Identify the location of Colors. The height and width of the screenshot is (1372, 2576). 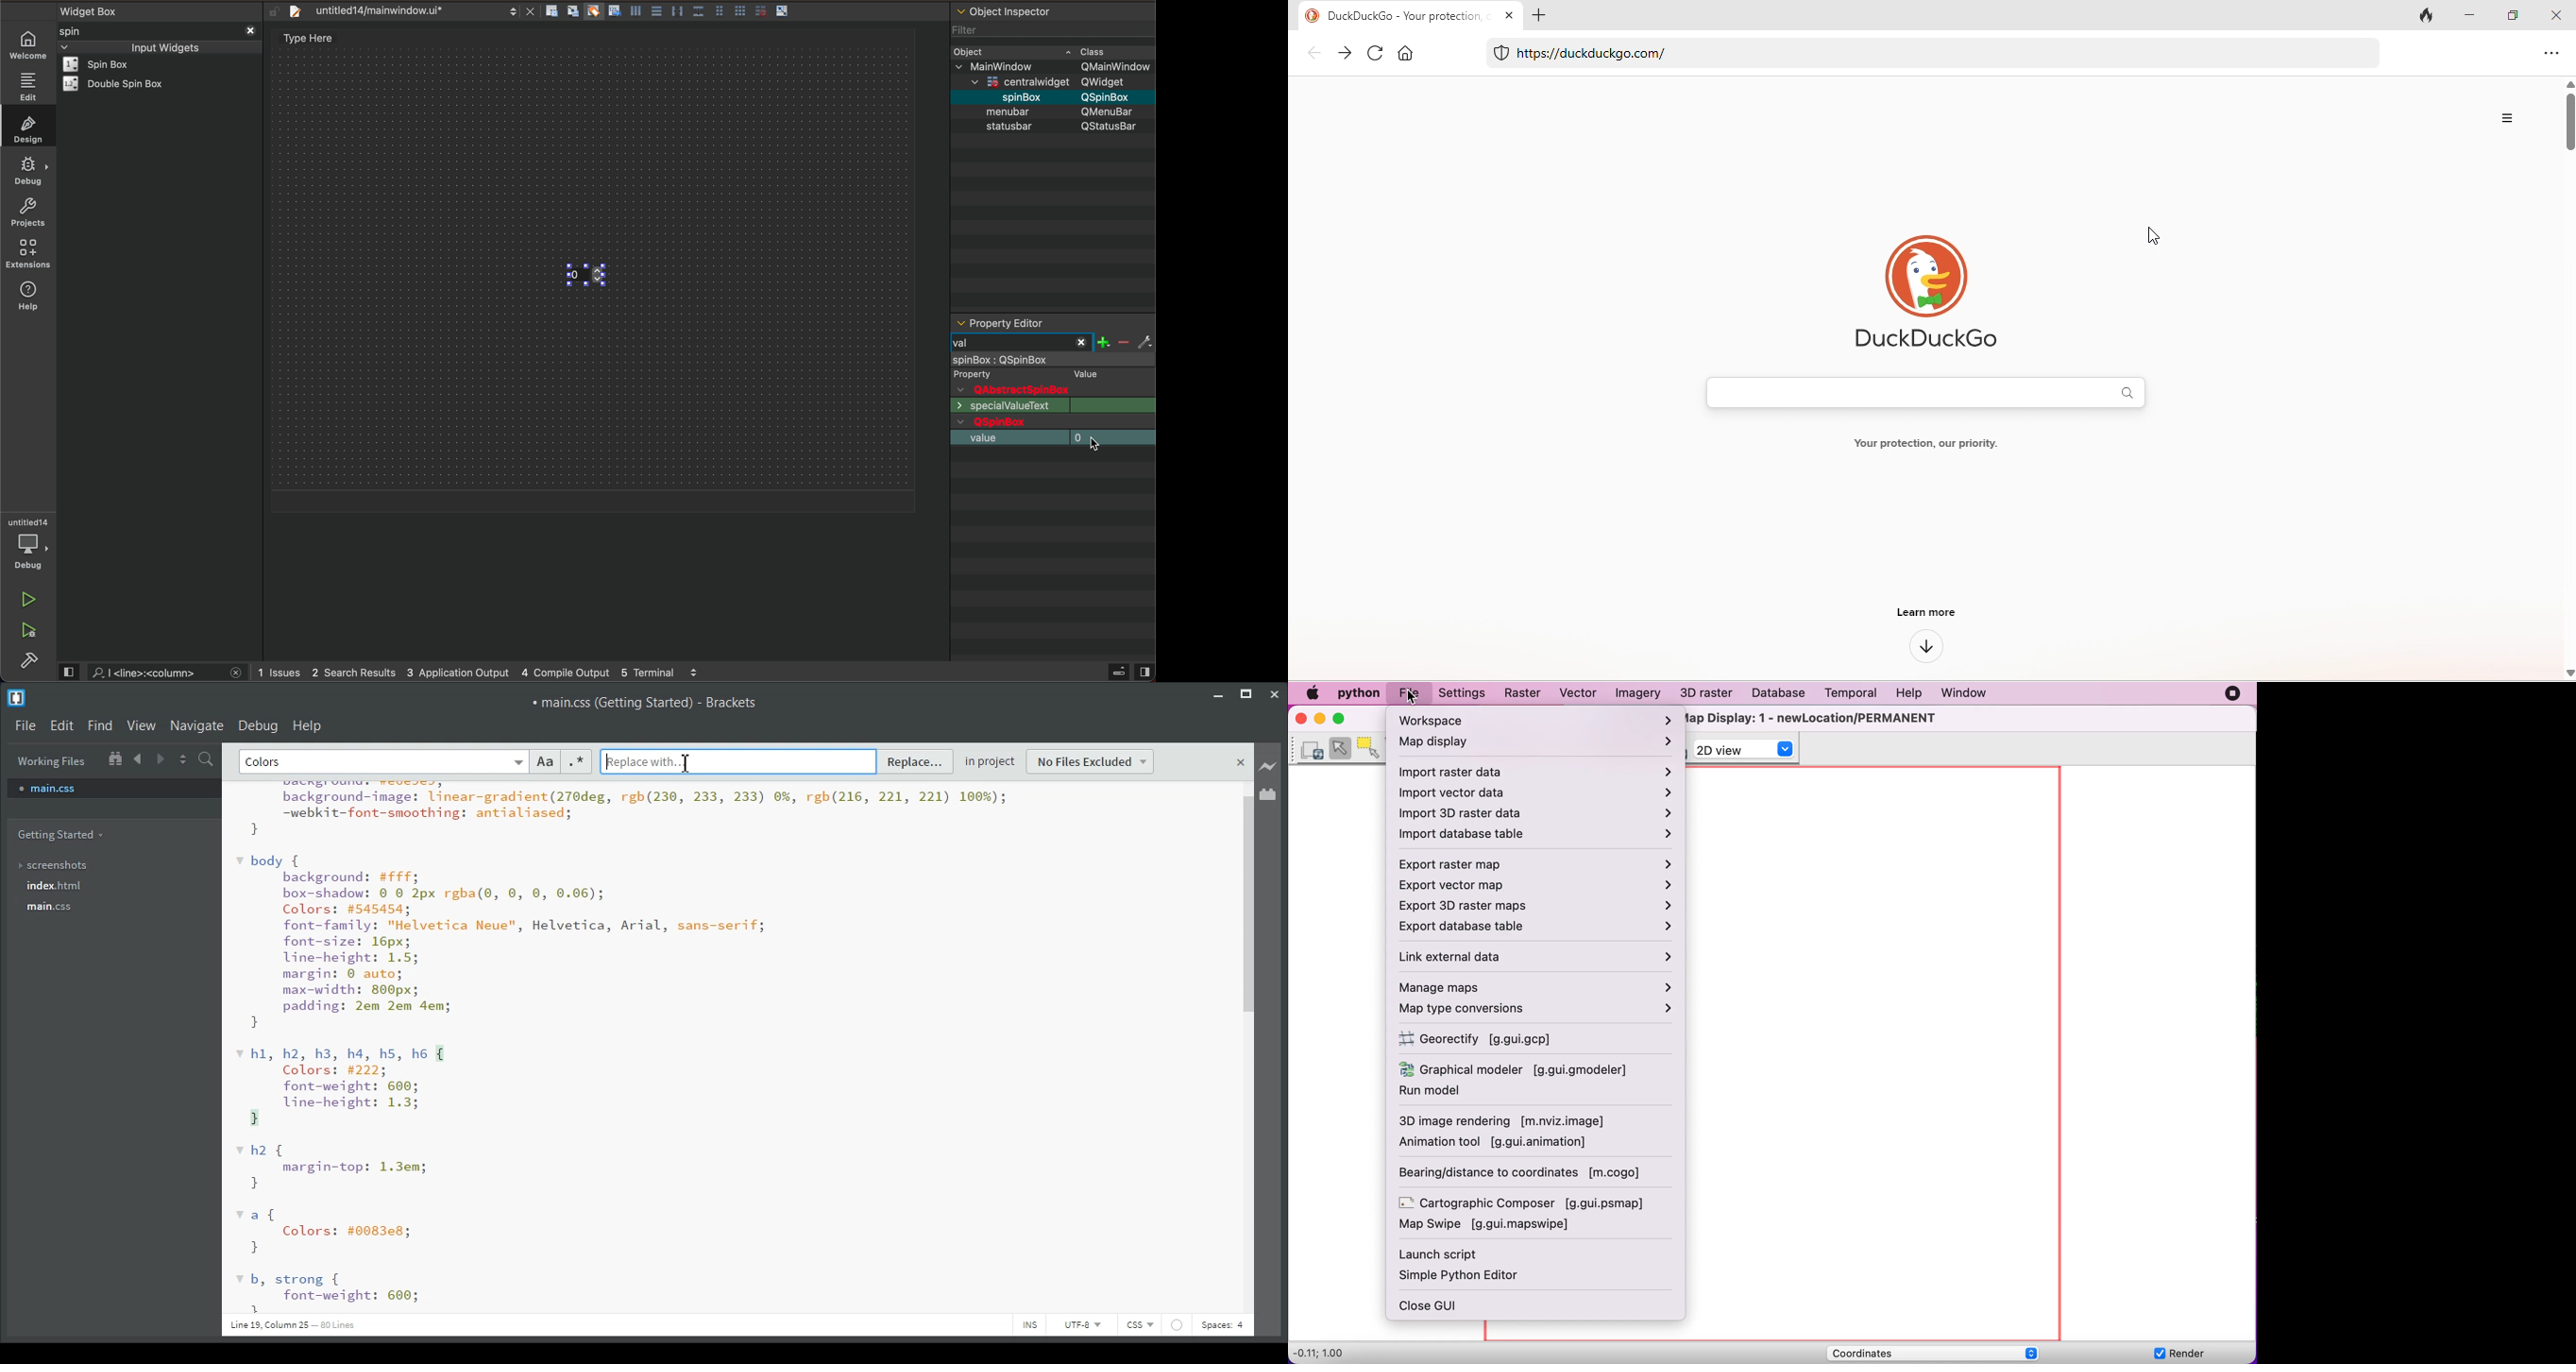
(267, 763).